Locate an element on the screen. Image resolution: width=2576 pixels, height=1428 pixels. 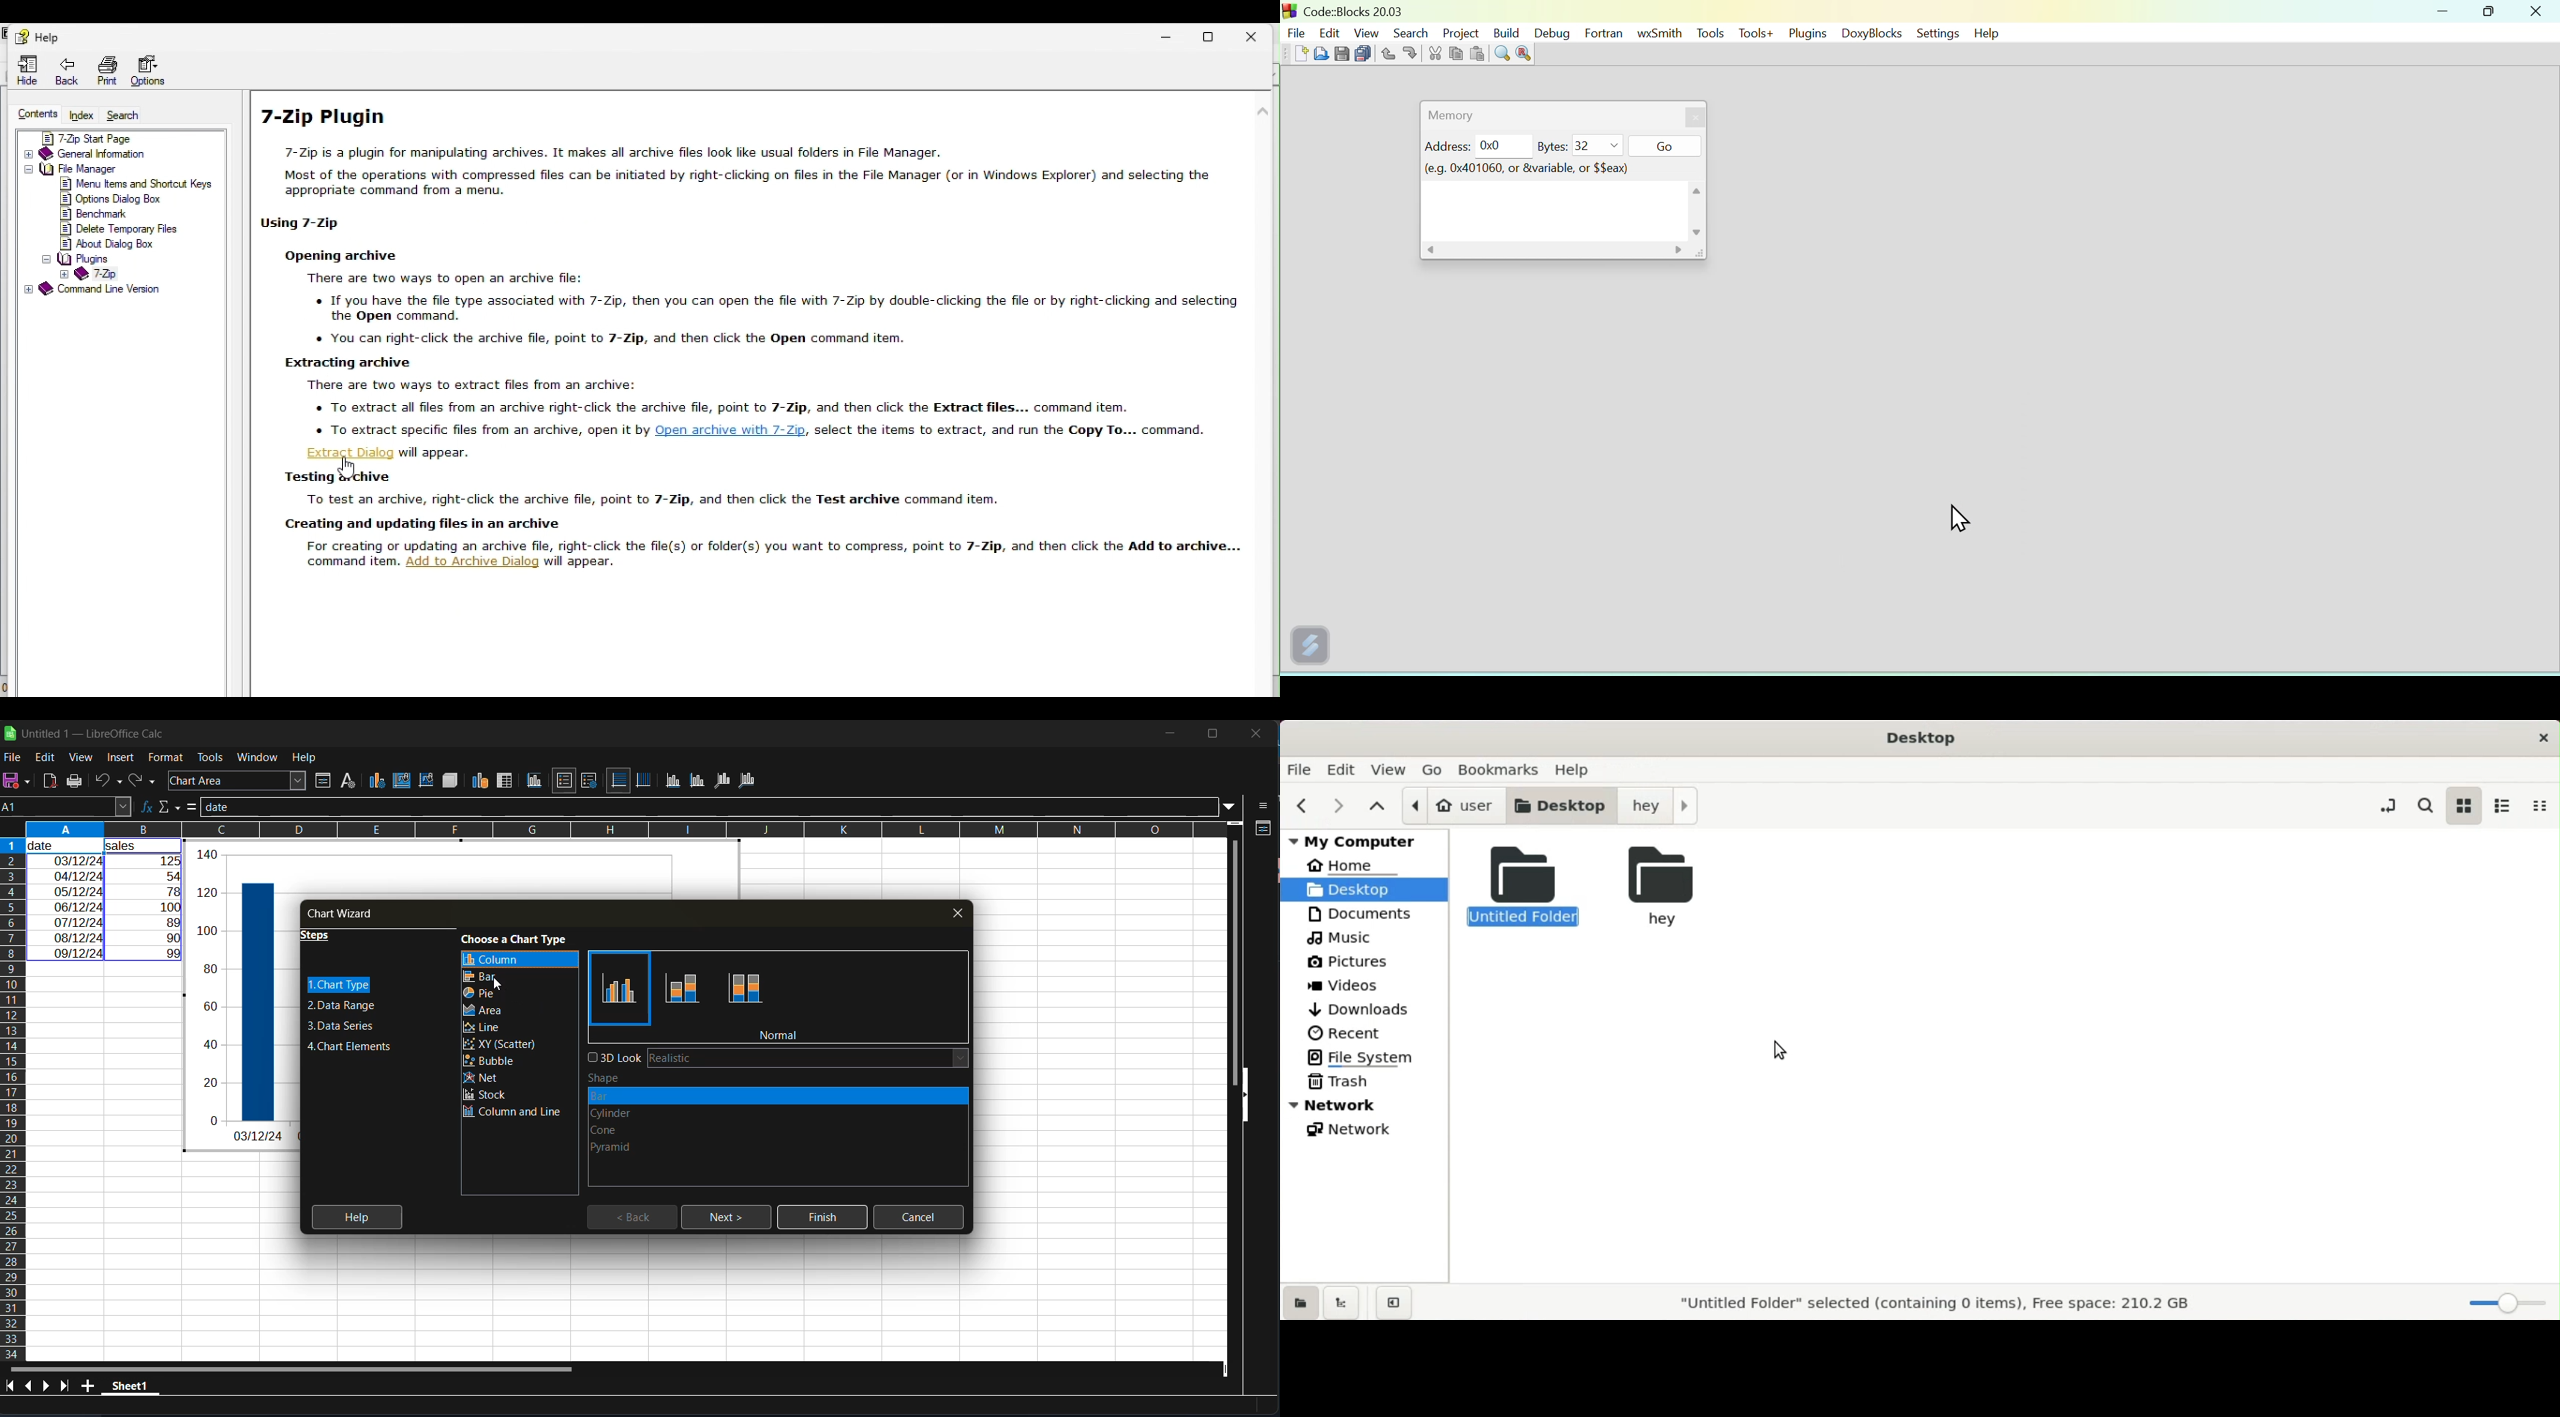
cancel is located at coordinates (922, 1216).